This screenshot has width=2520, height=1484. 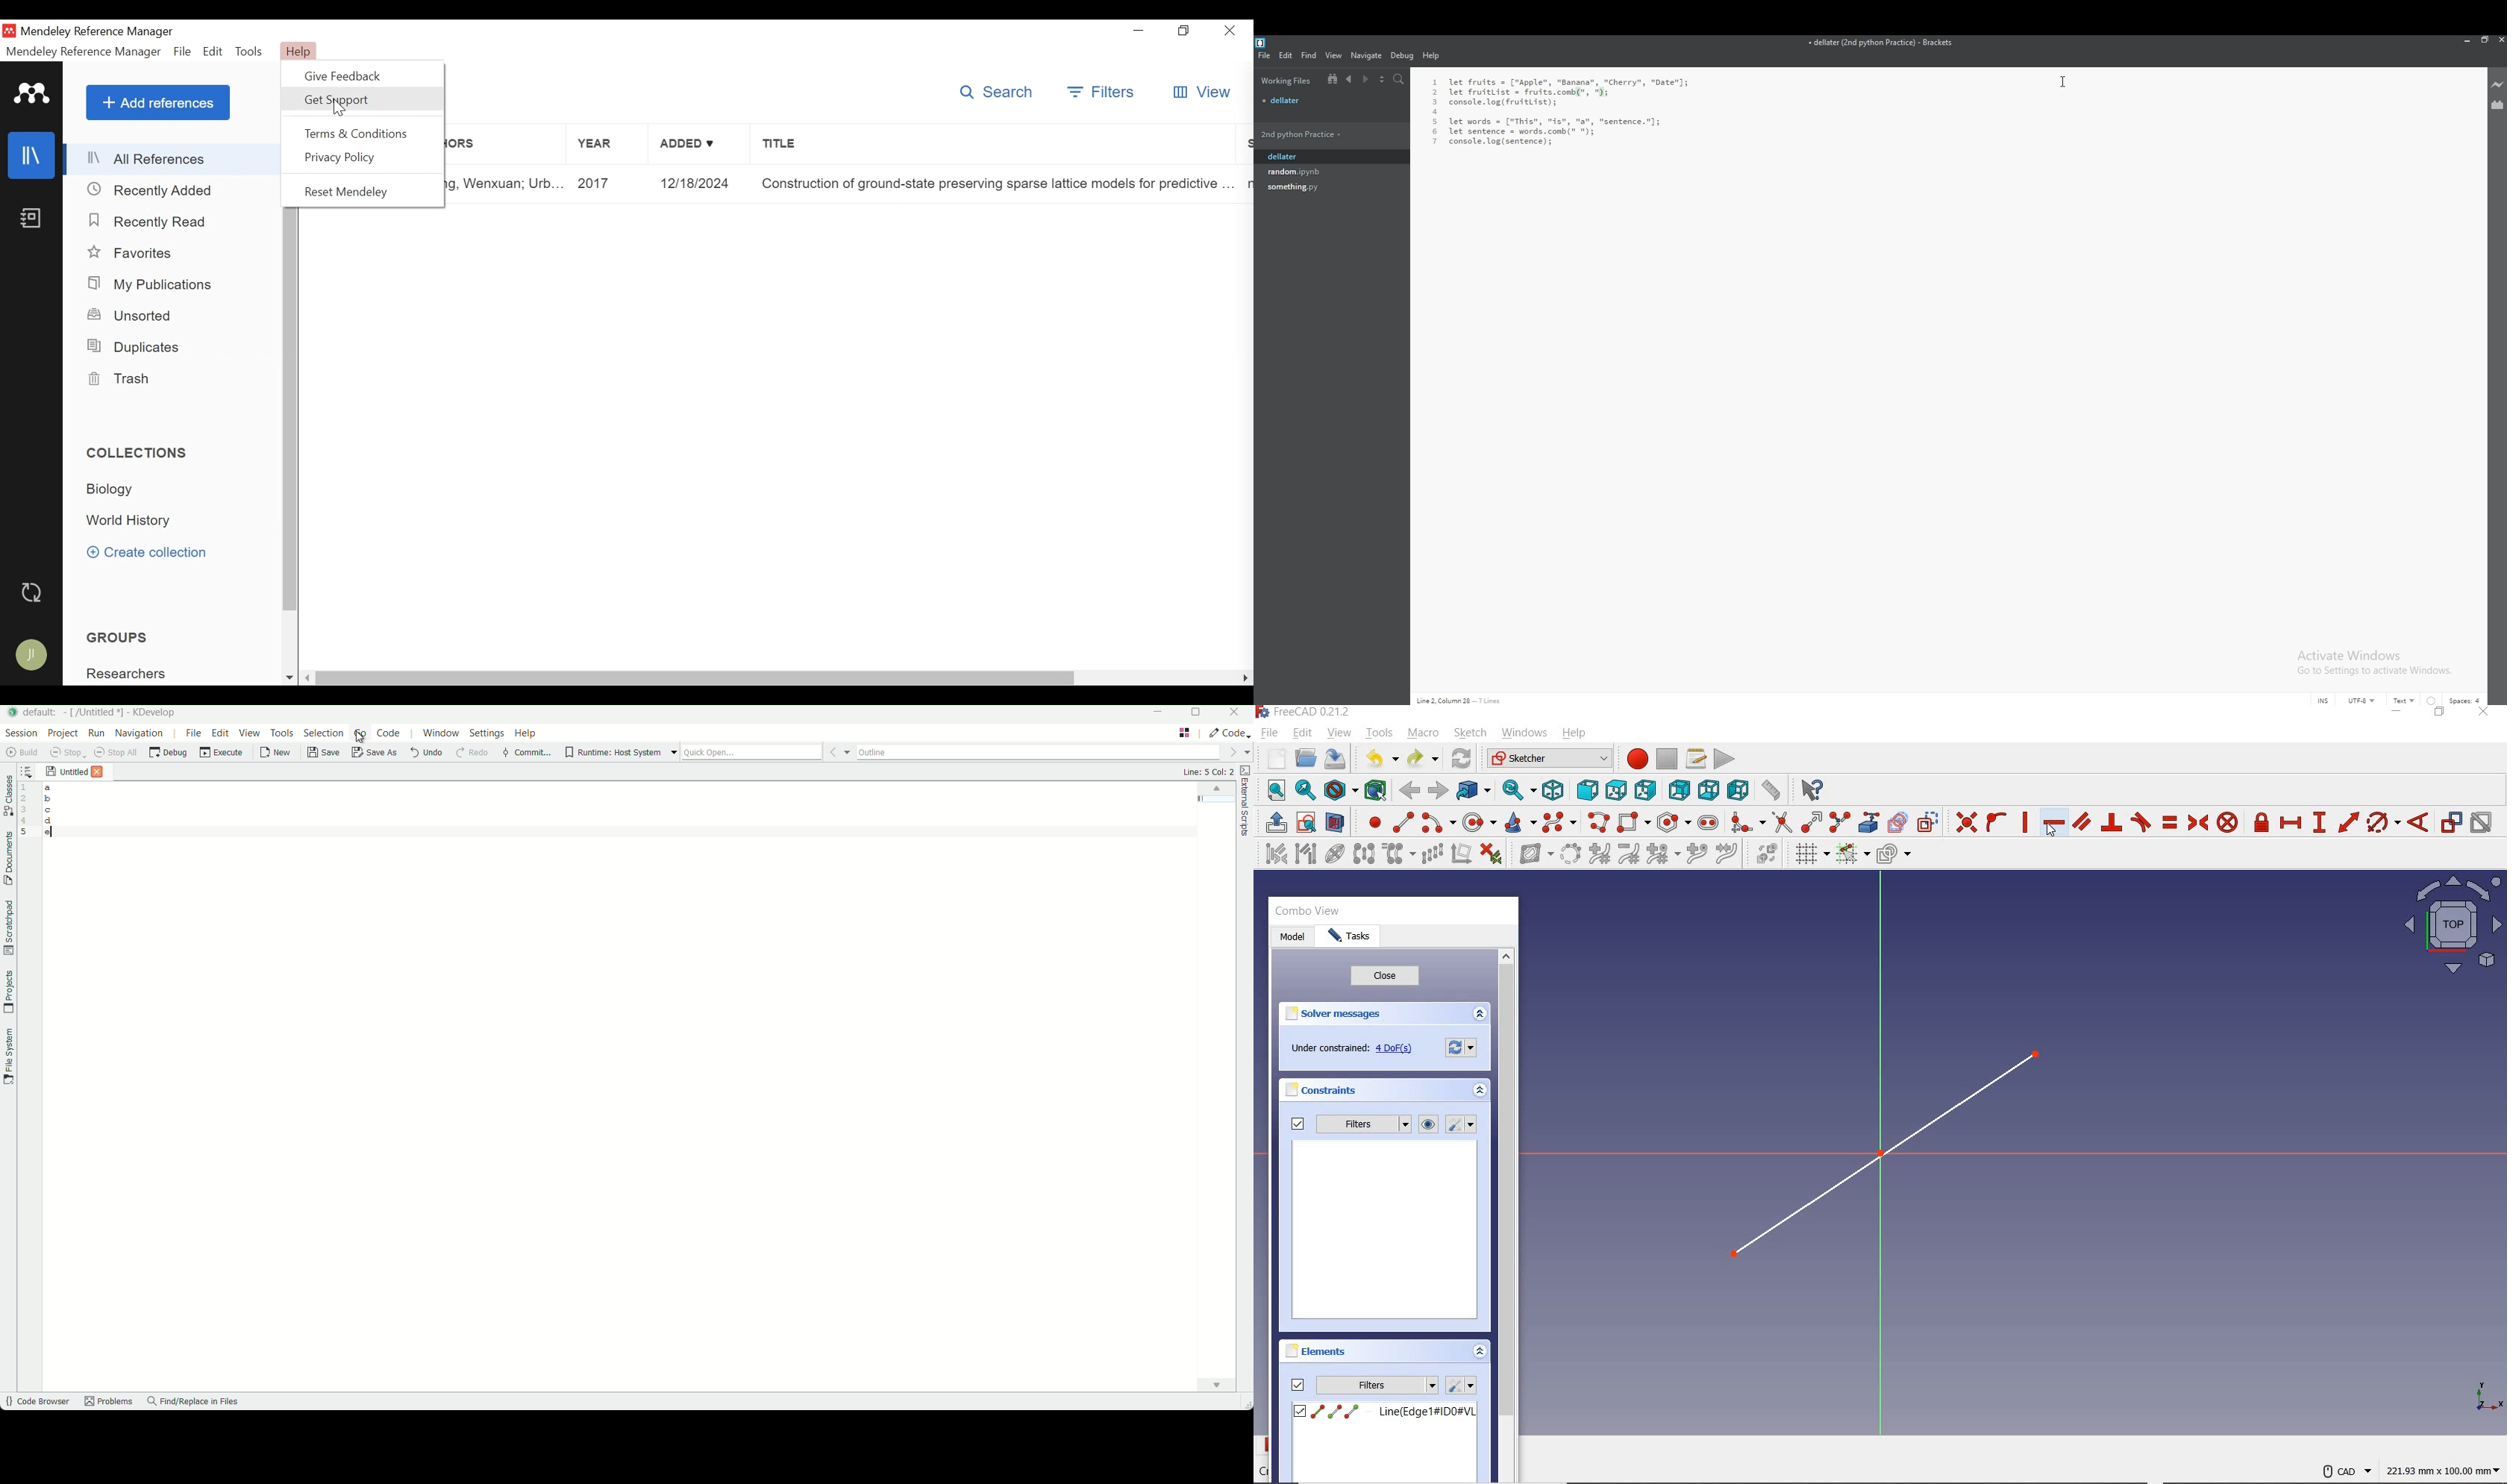 What do you see at coordinates (138, 347) in the screenshot?
I see `Duplicates` at bounding box center [138, 347].